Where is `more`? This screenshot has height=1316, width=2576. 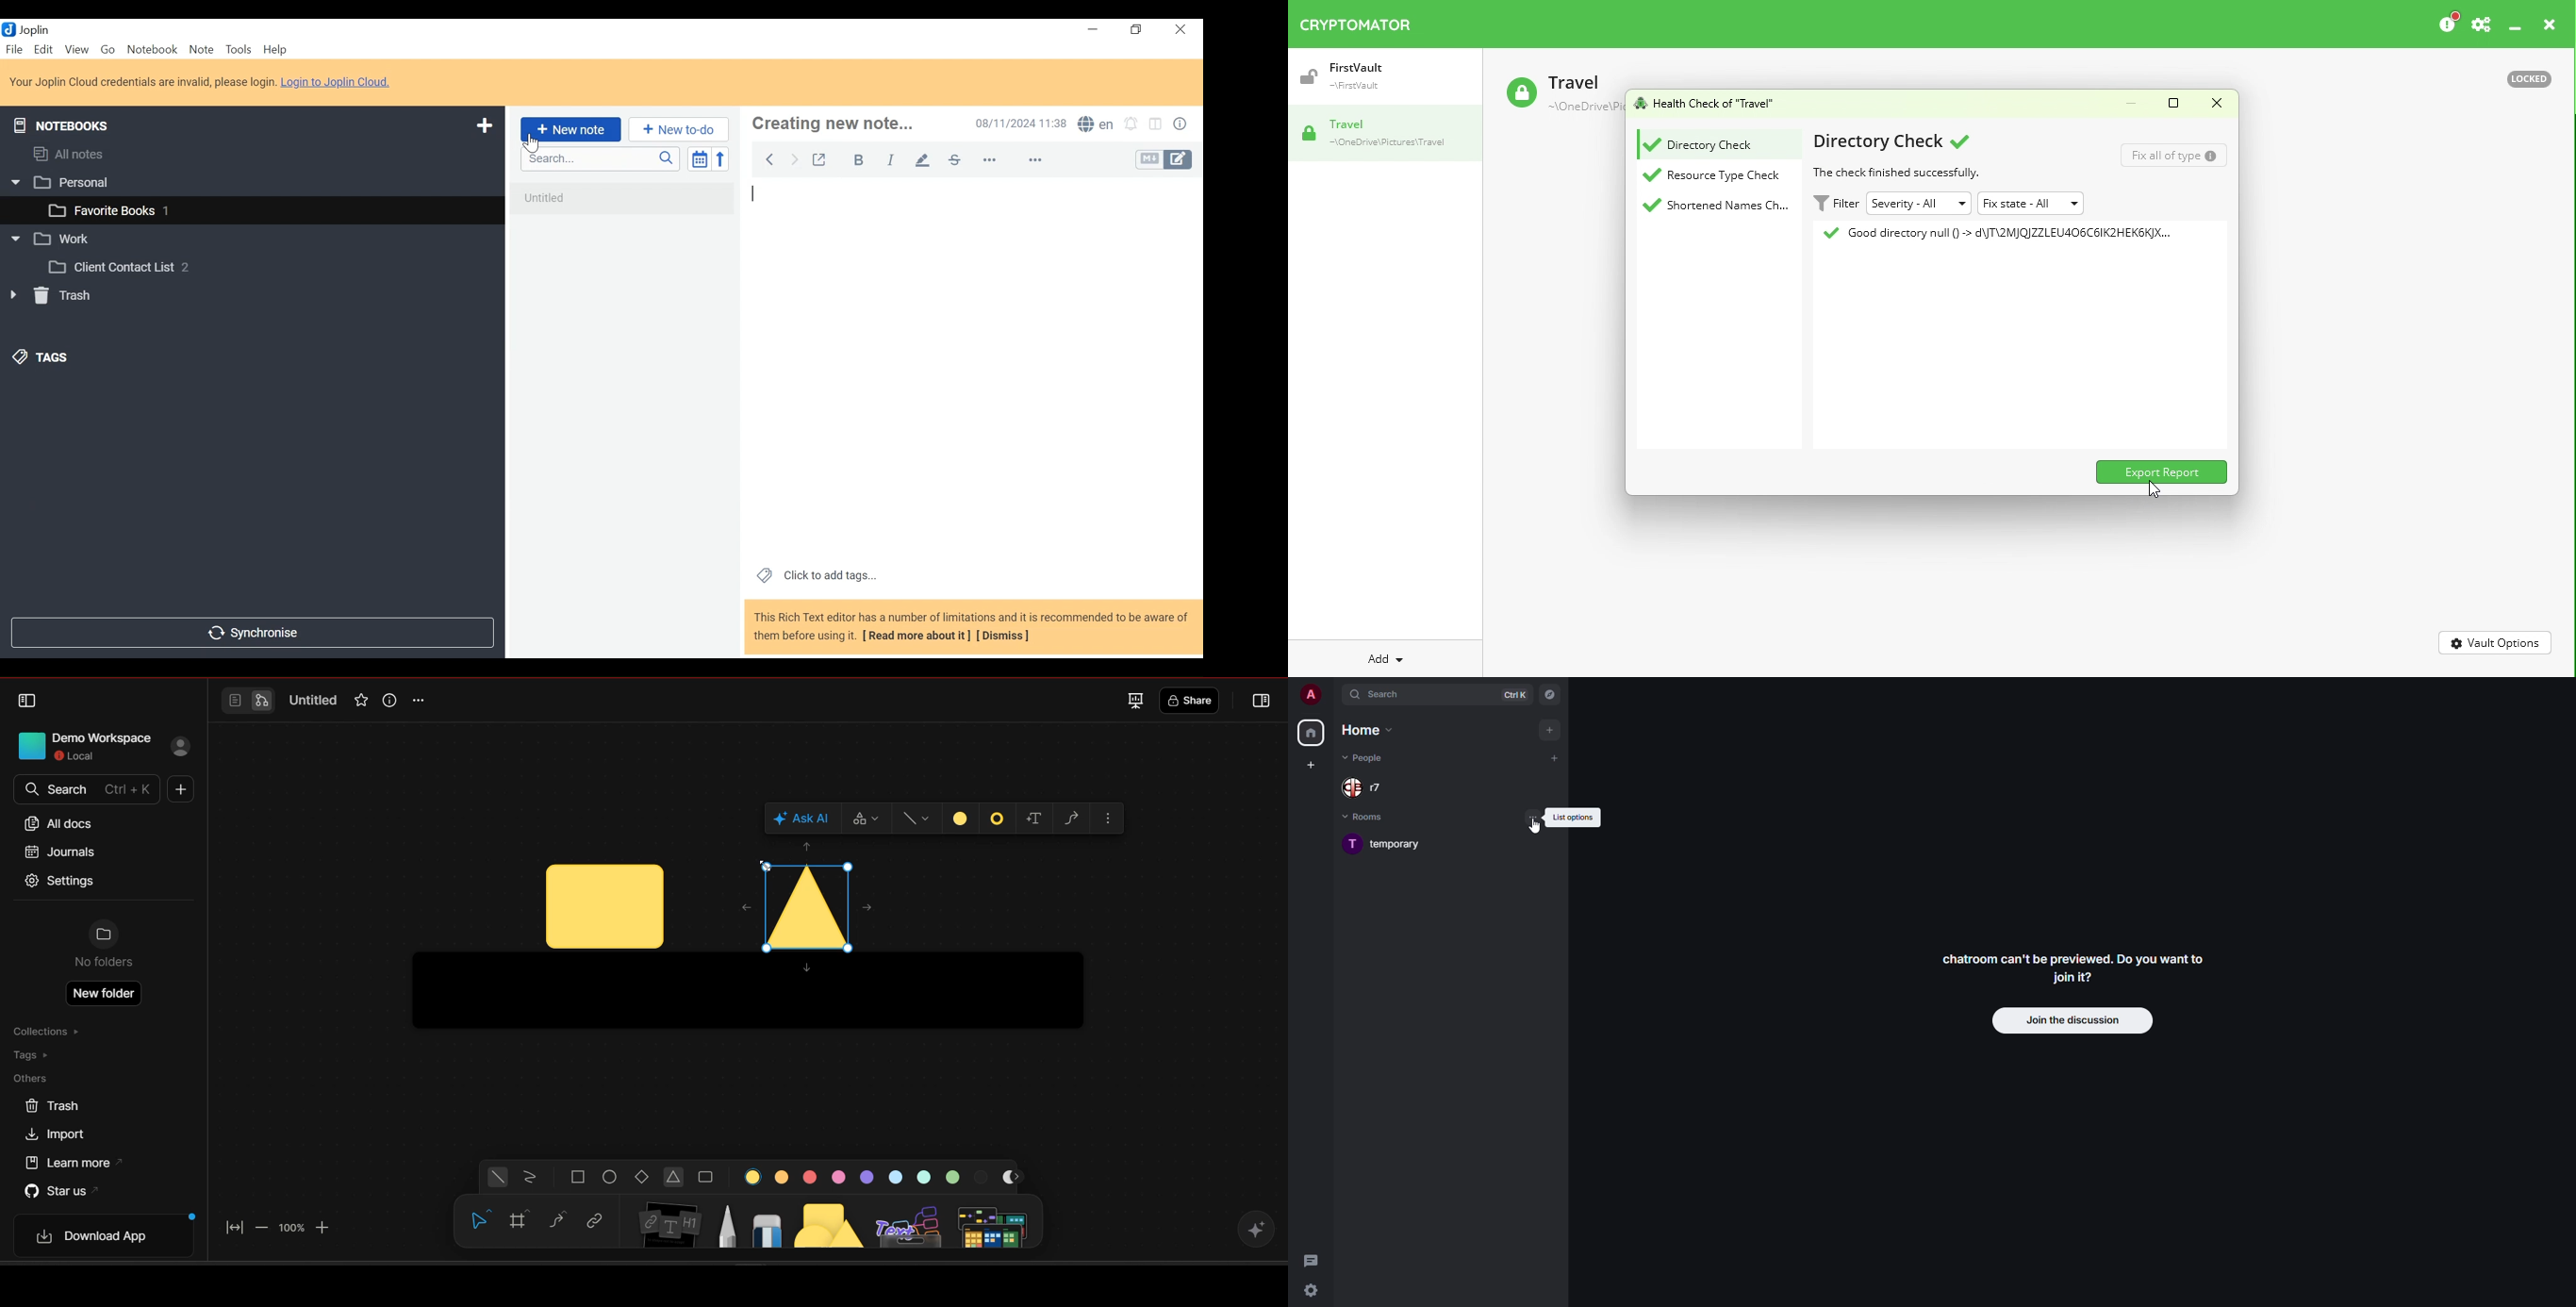
more is located at coordinates (1018, 161).